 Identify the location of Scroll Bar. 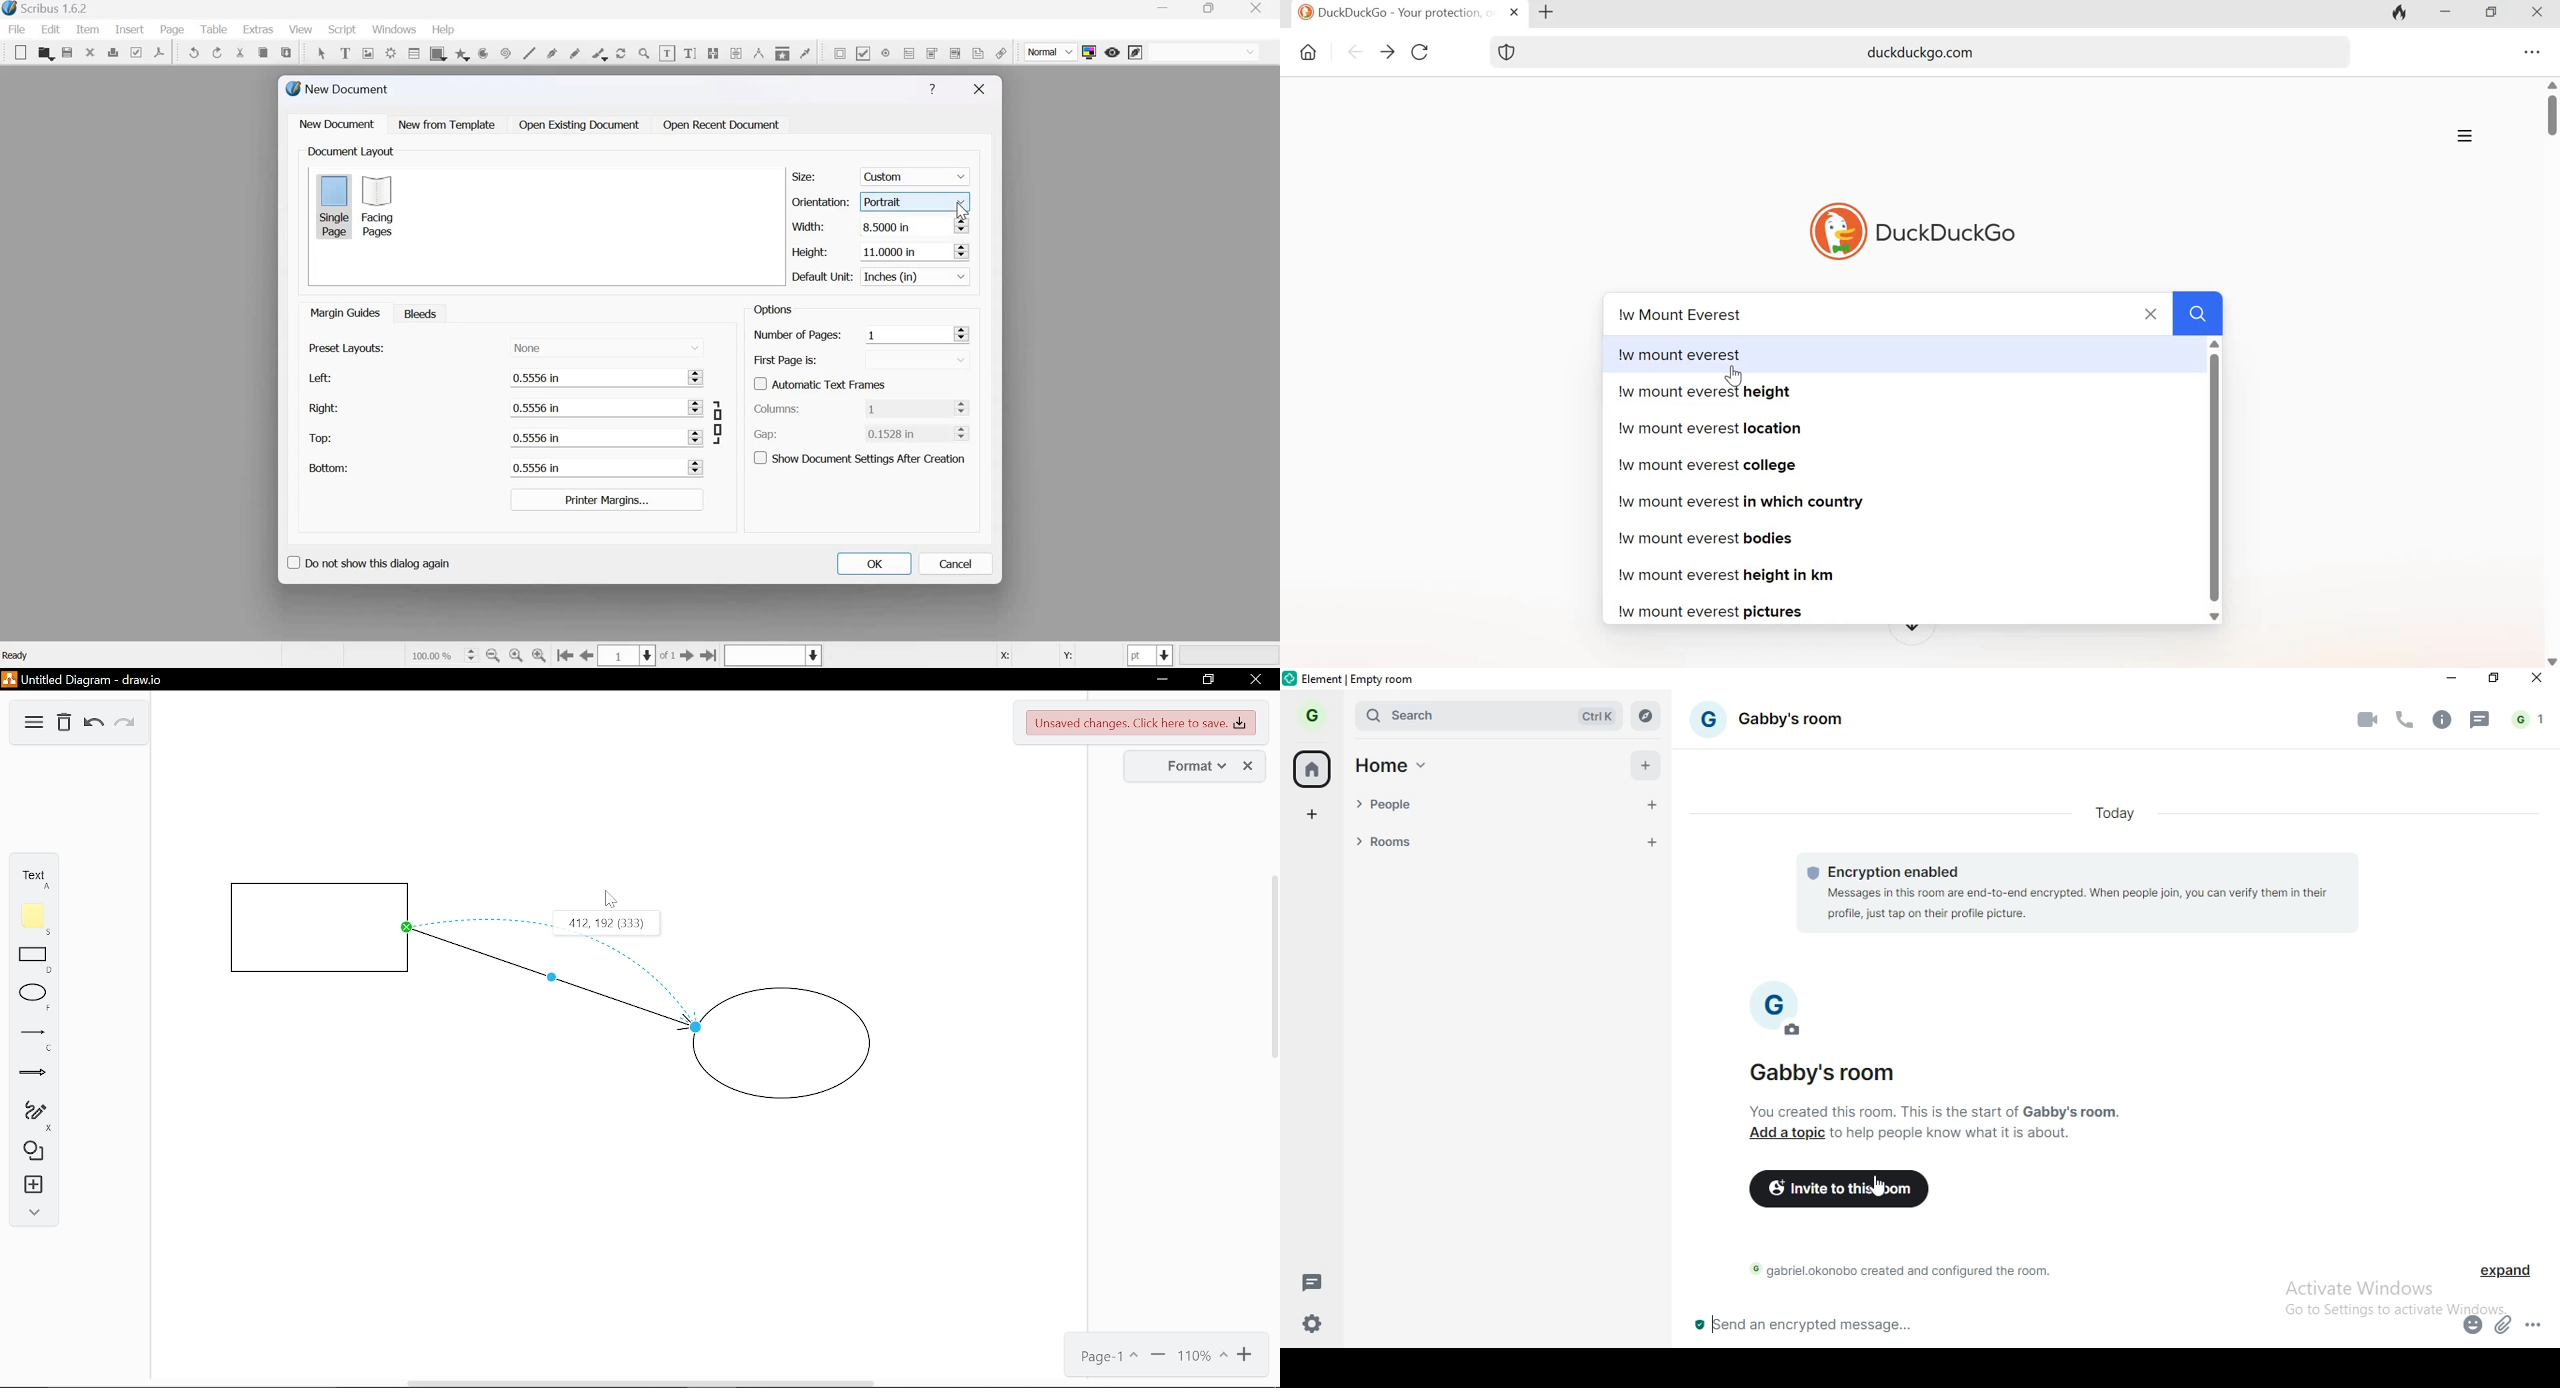
(1266, 967).